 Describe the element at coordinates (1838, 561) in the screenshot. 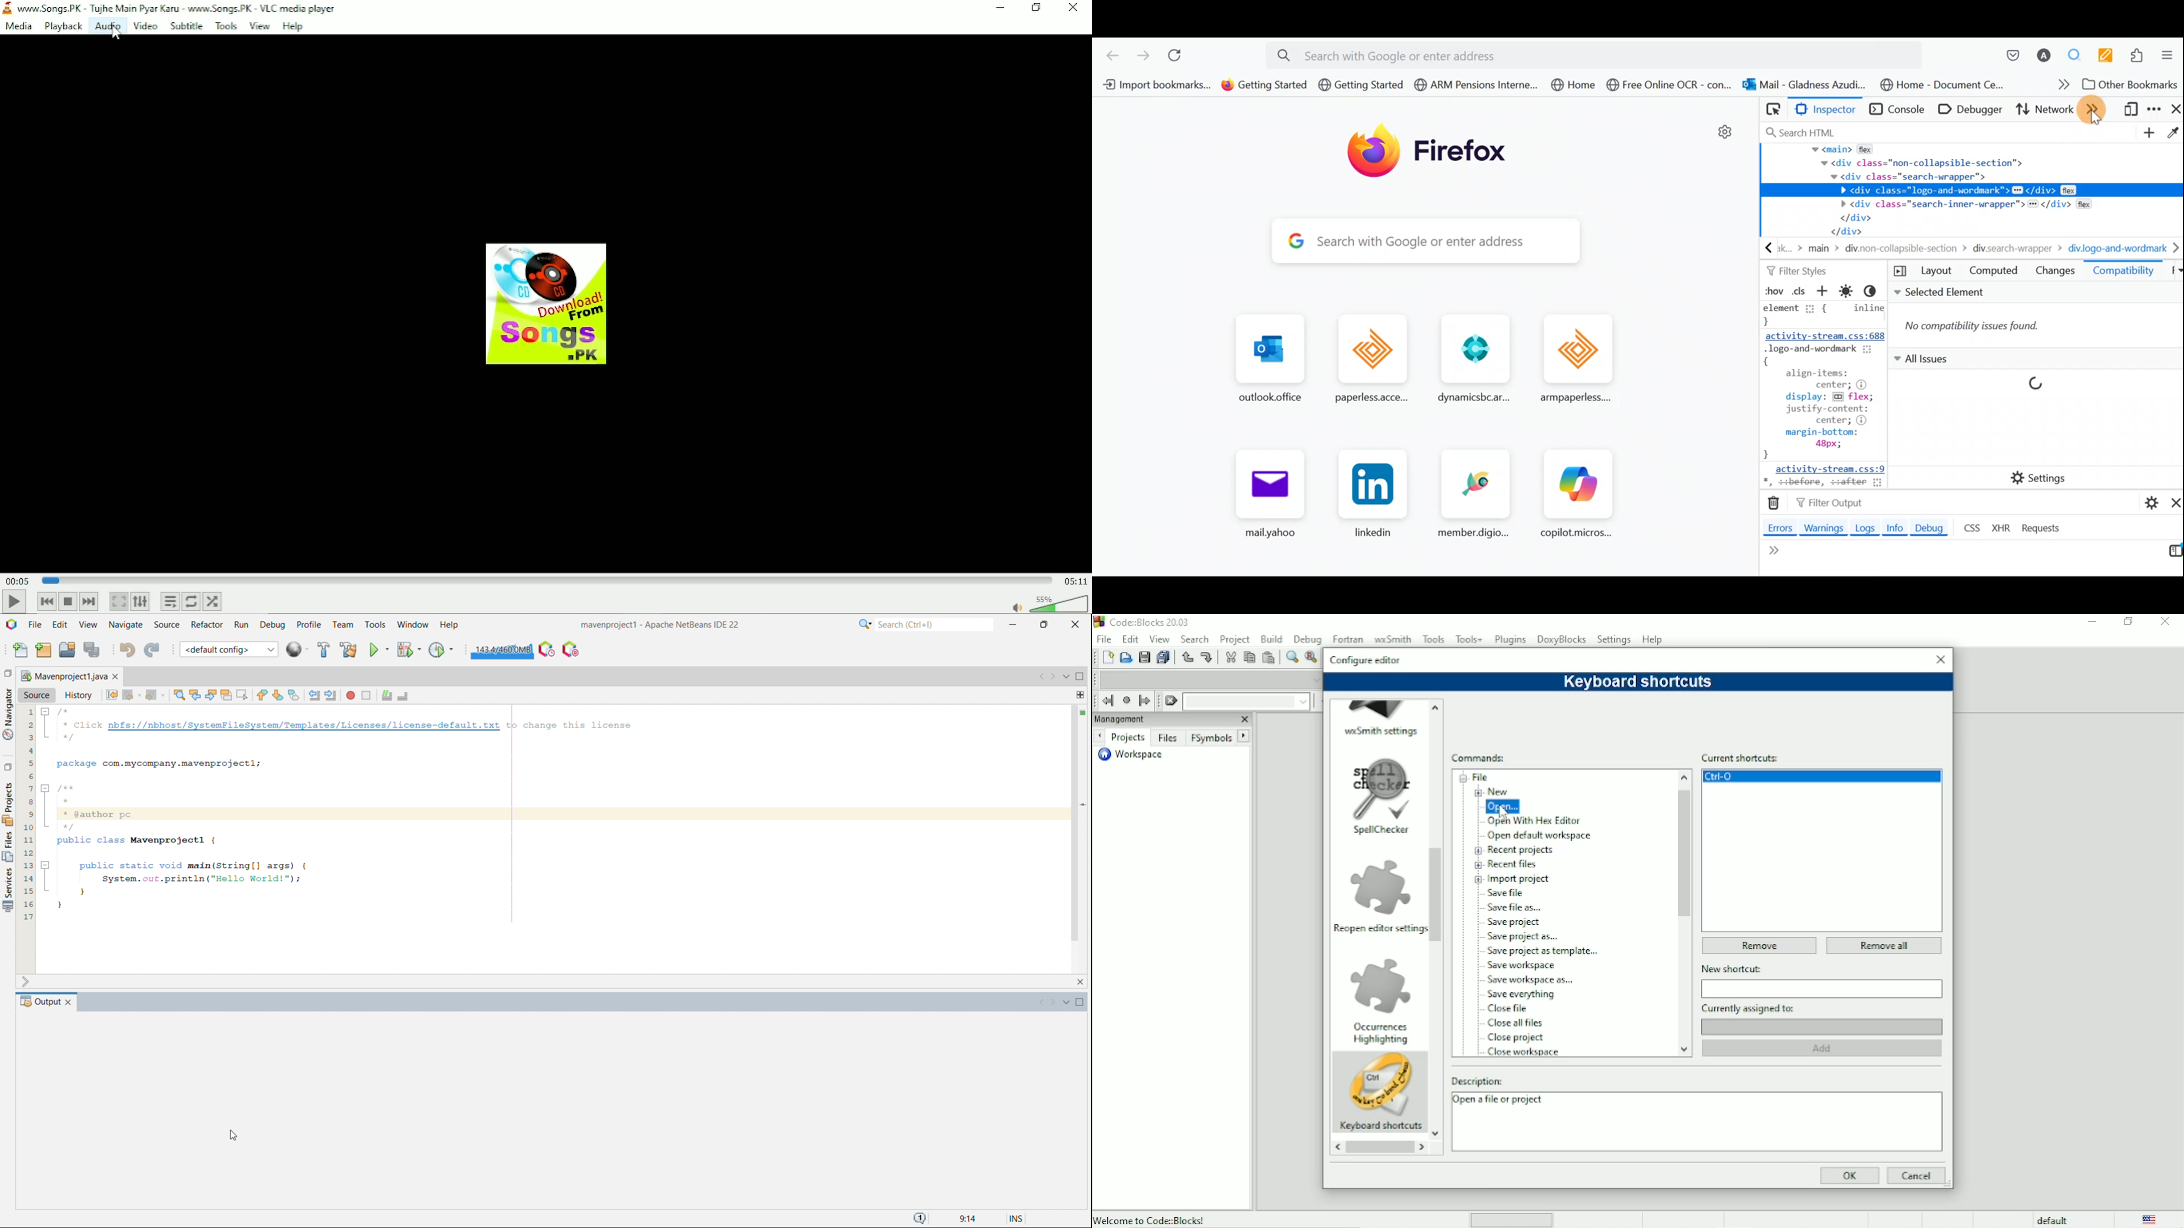

I see `Line editor` at that location.